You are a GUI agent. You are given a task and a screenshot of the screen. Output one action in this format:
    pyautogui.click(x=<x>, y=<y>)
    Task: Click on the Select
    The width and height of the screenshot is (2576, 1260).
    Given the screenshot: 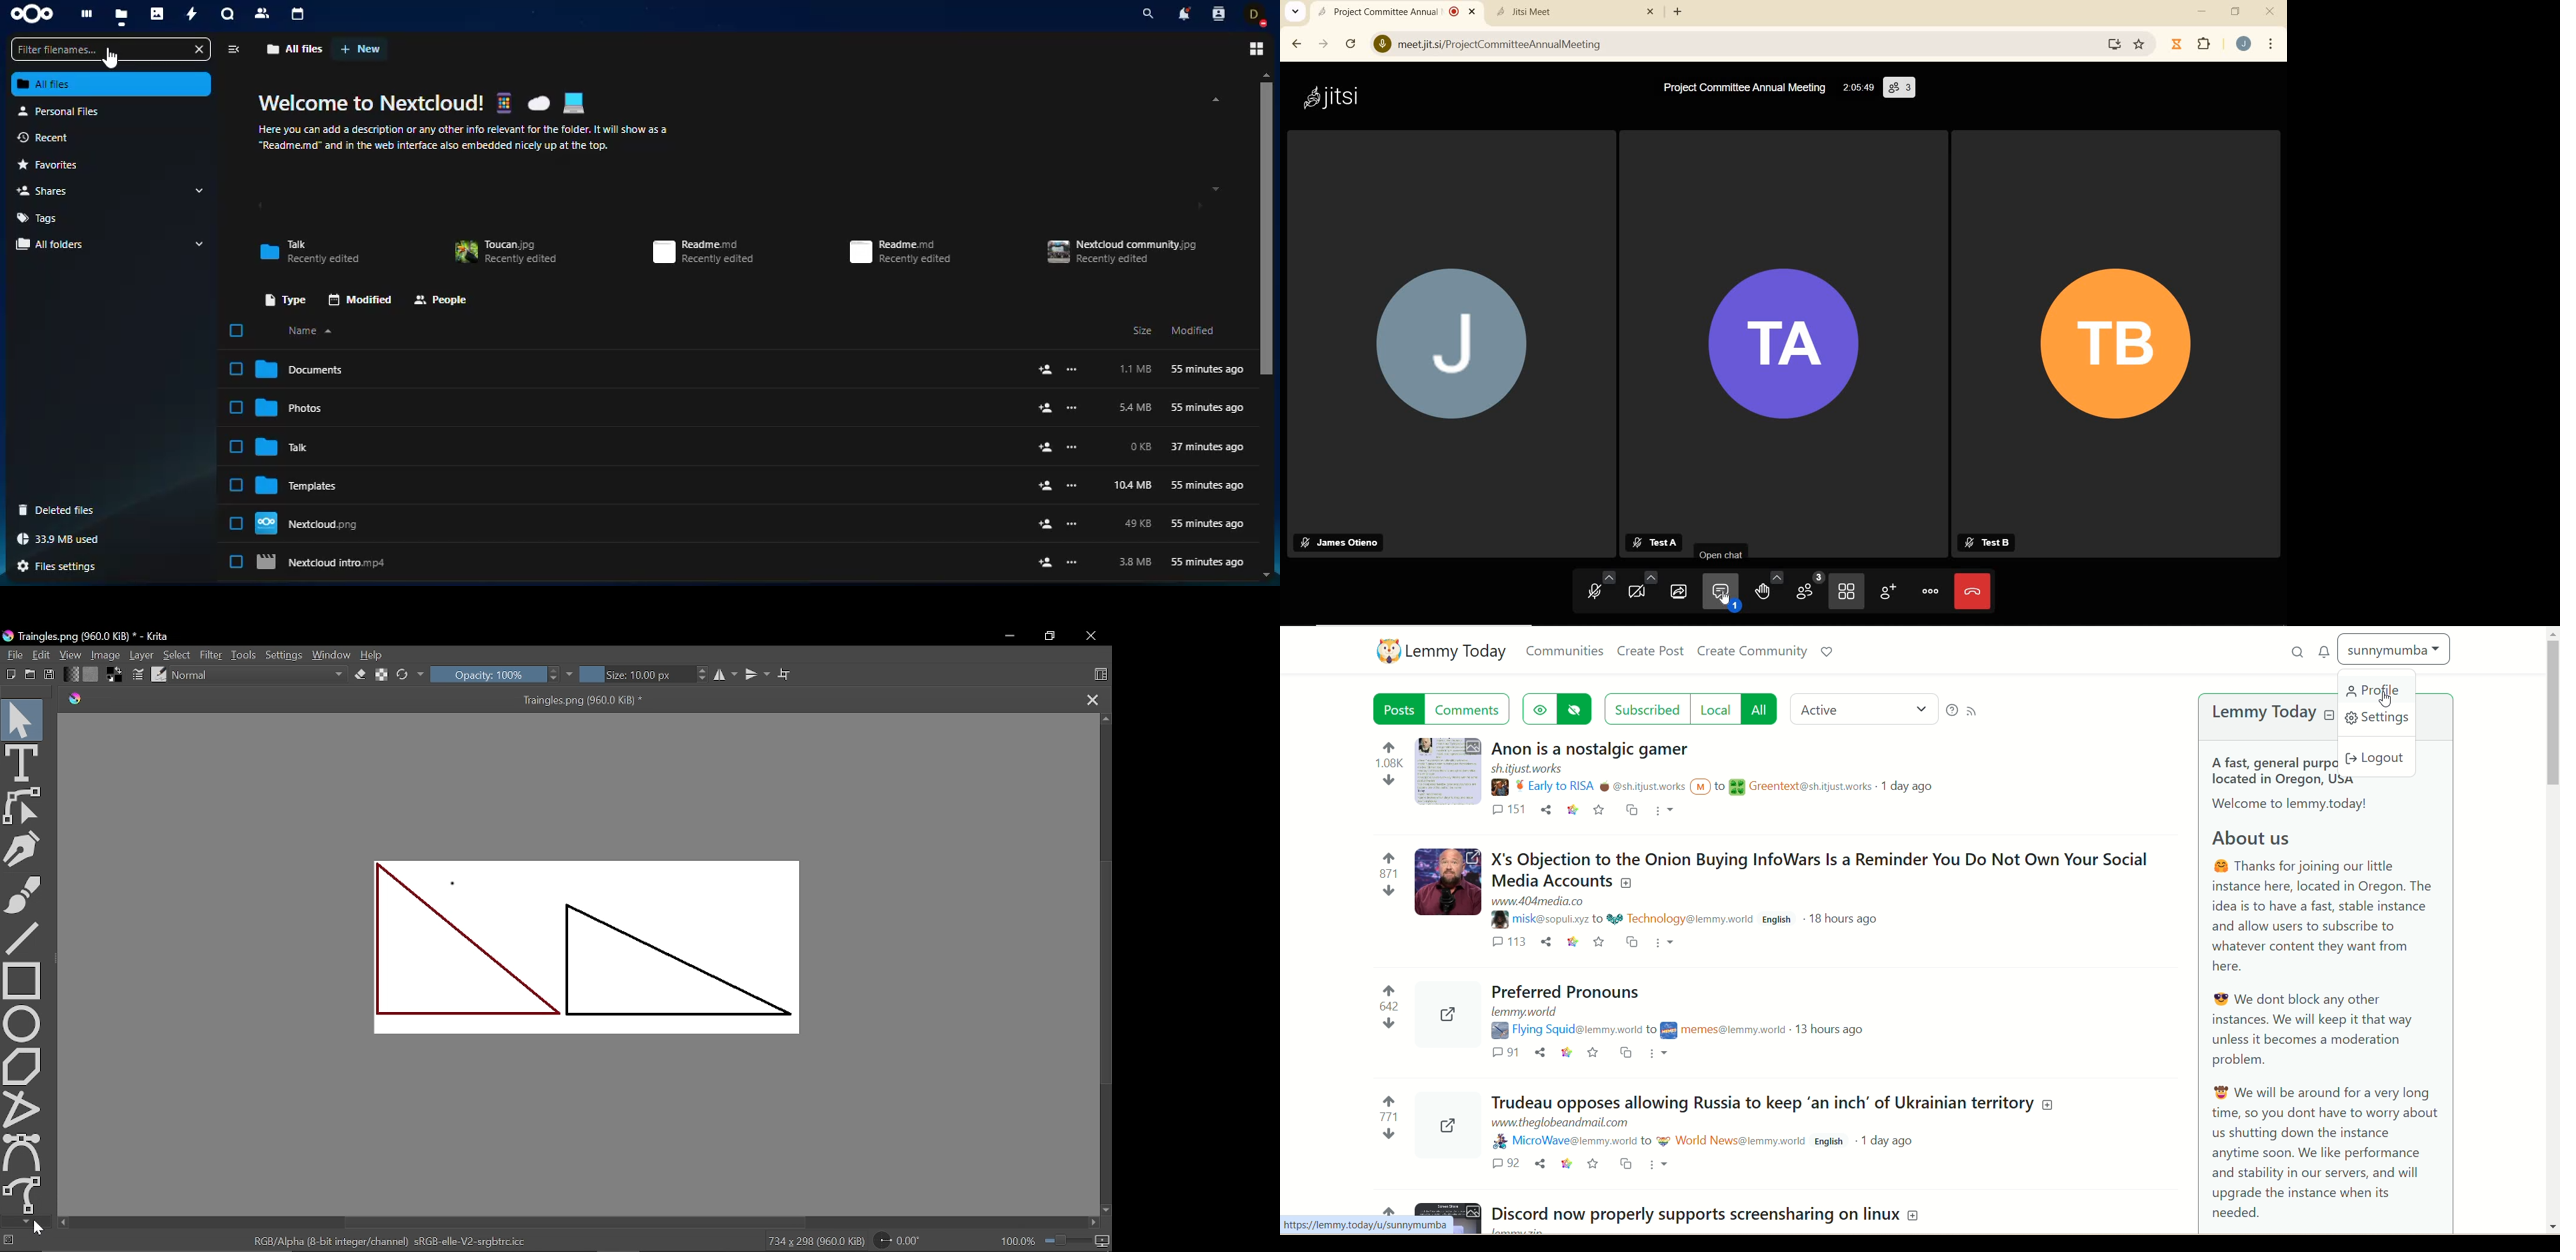 What is the action you would take?
    pyautogui.click(x=177, y=655)
    